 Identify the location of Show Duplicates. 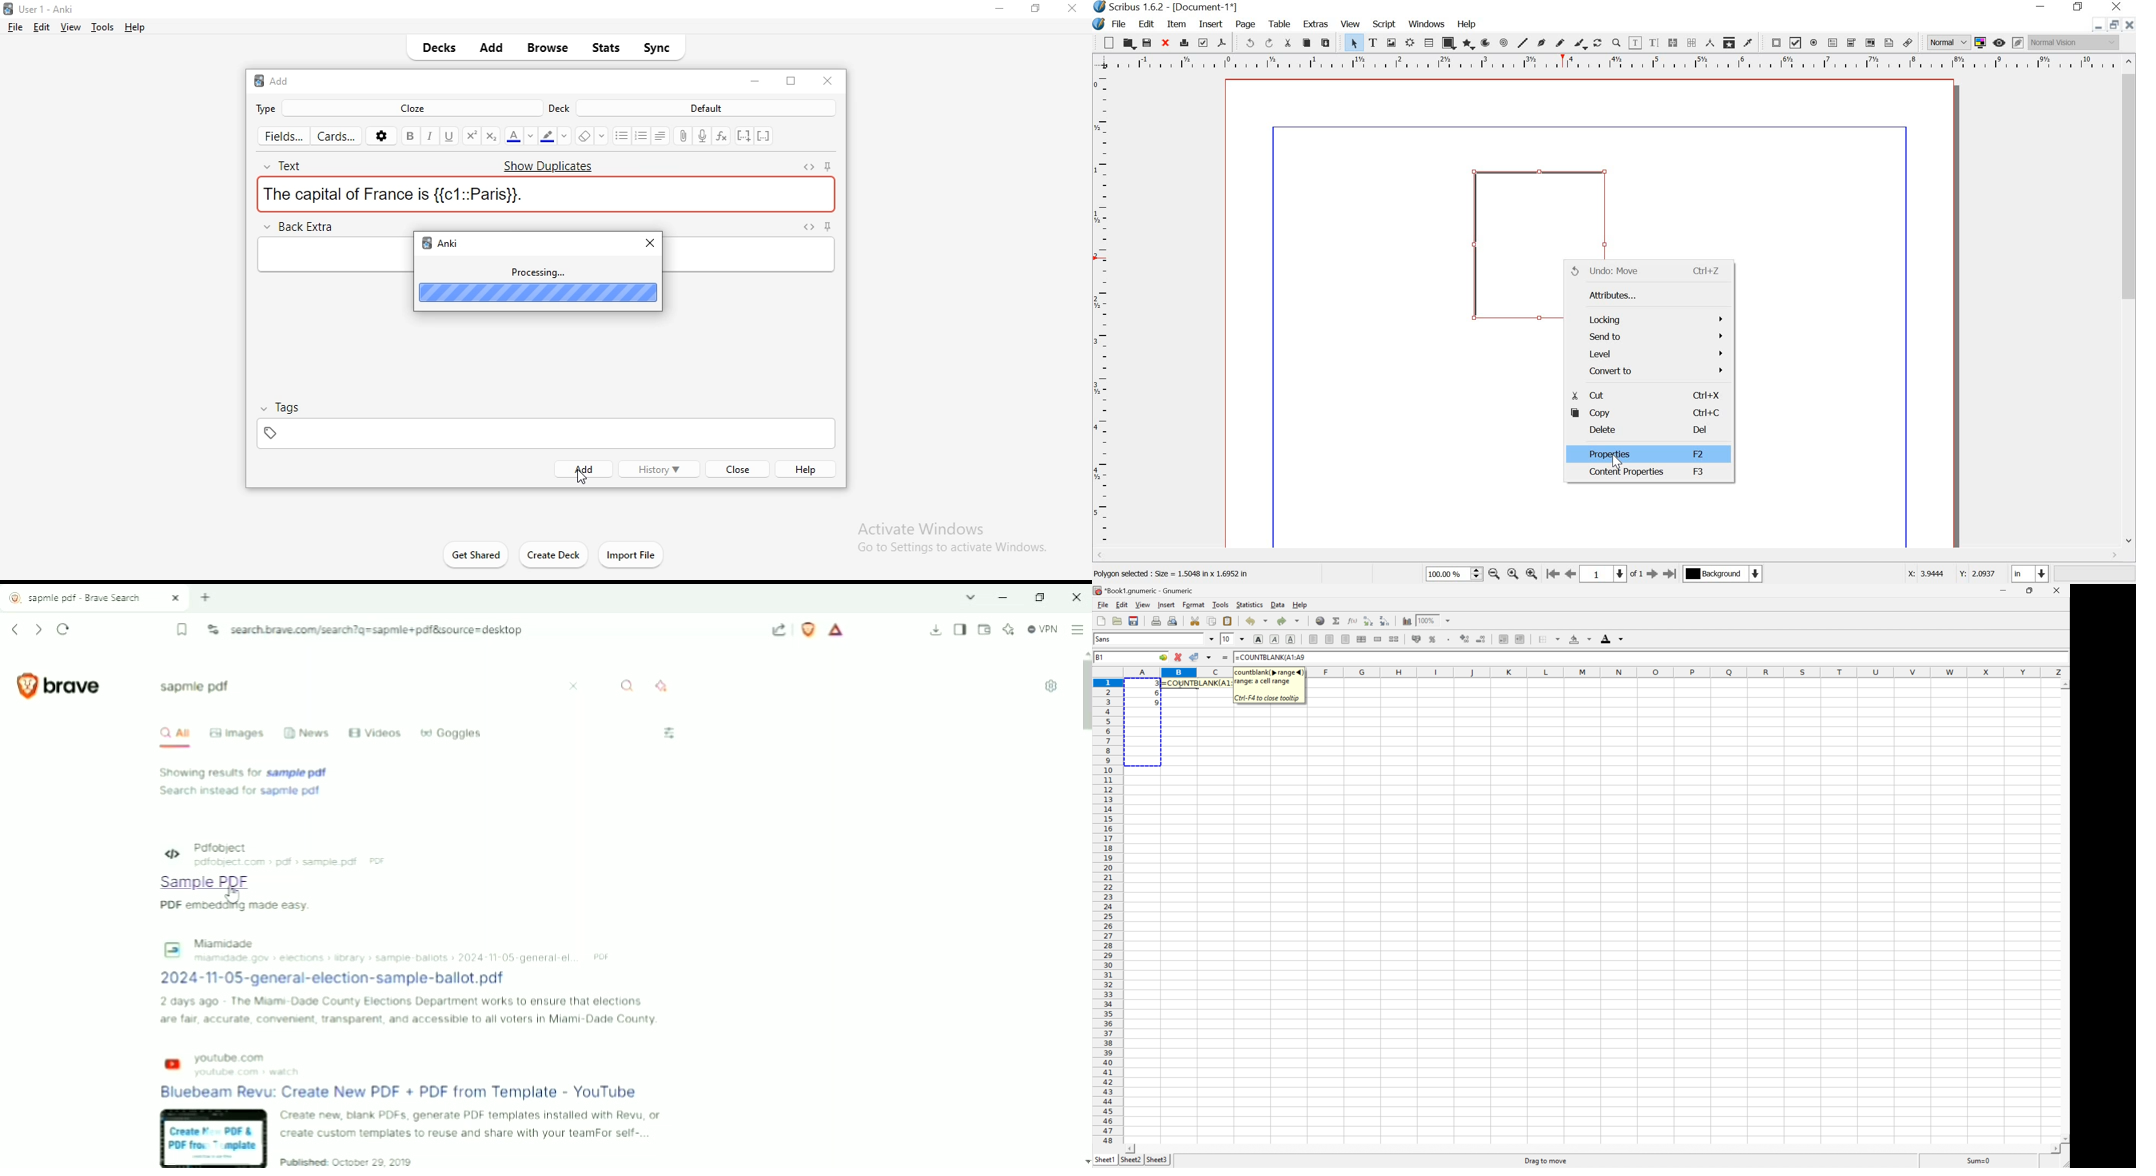
(545, 165).